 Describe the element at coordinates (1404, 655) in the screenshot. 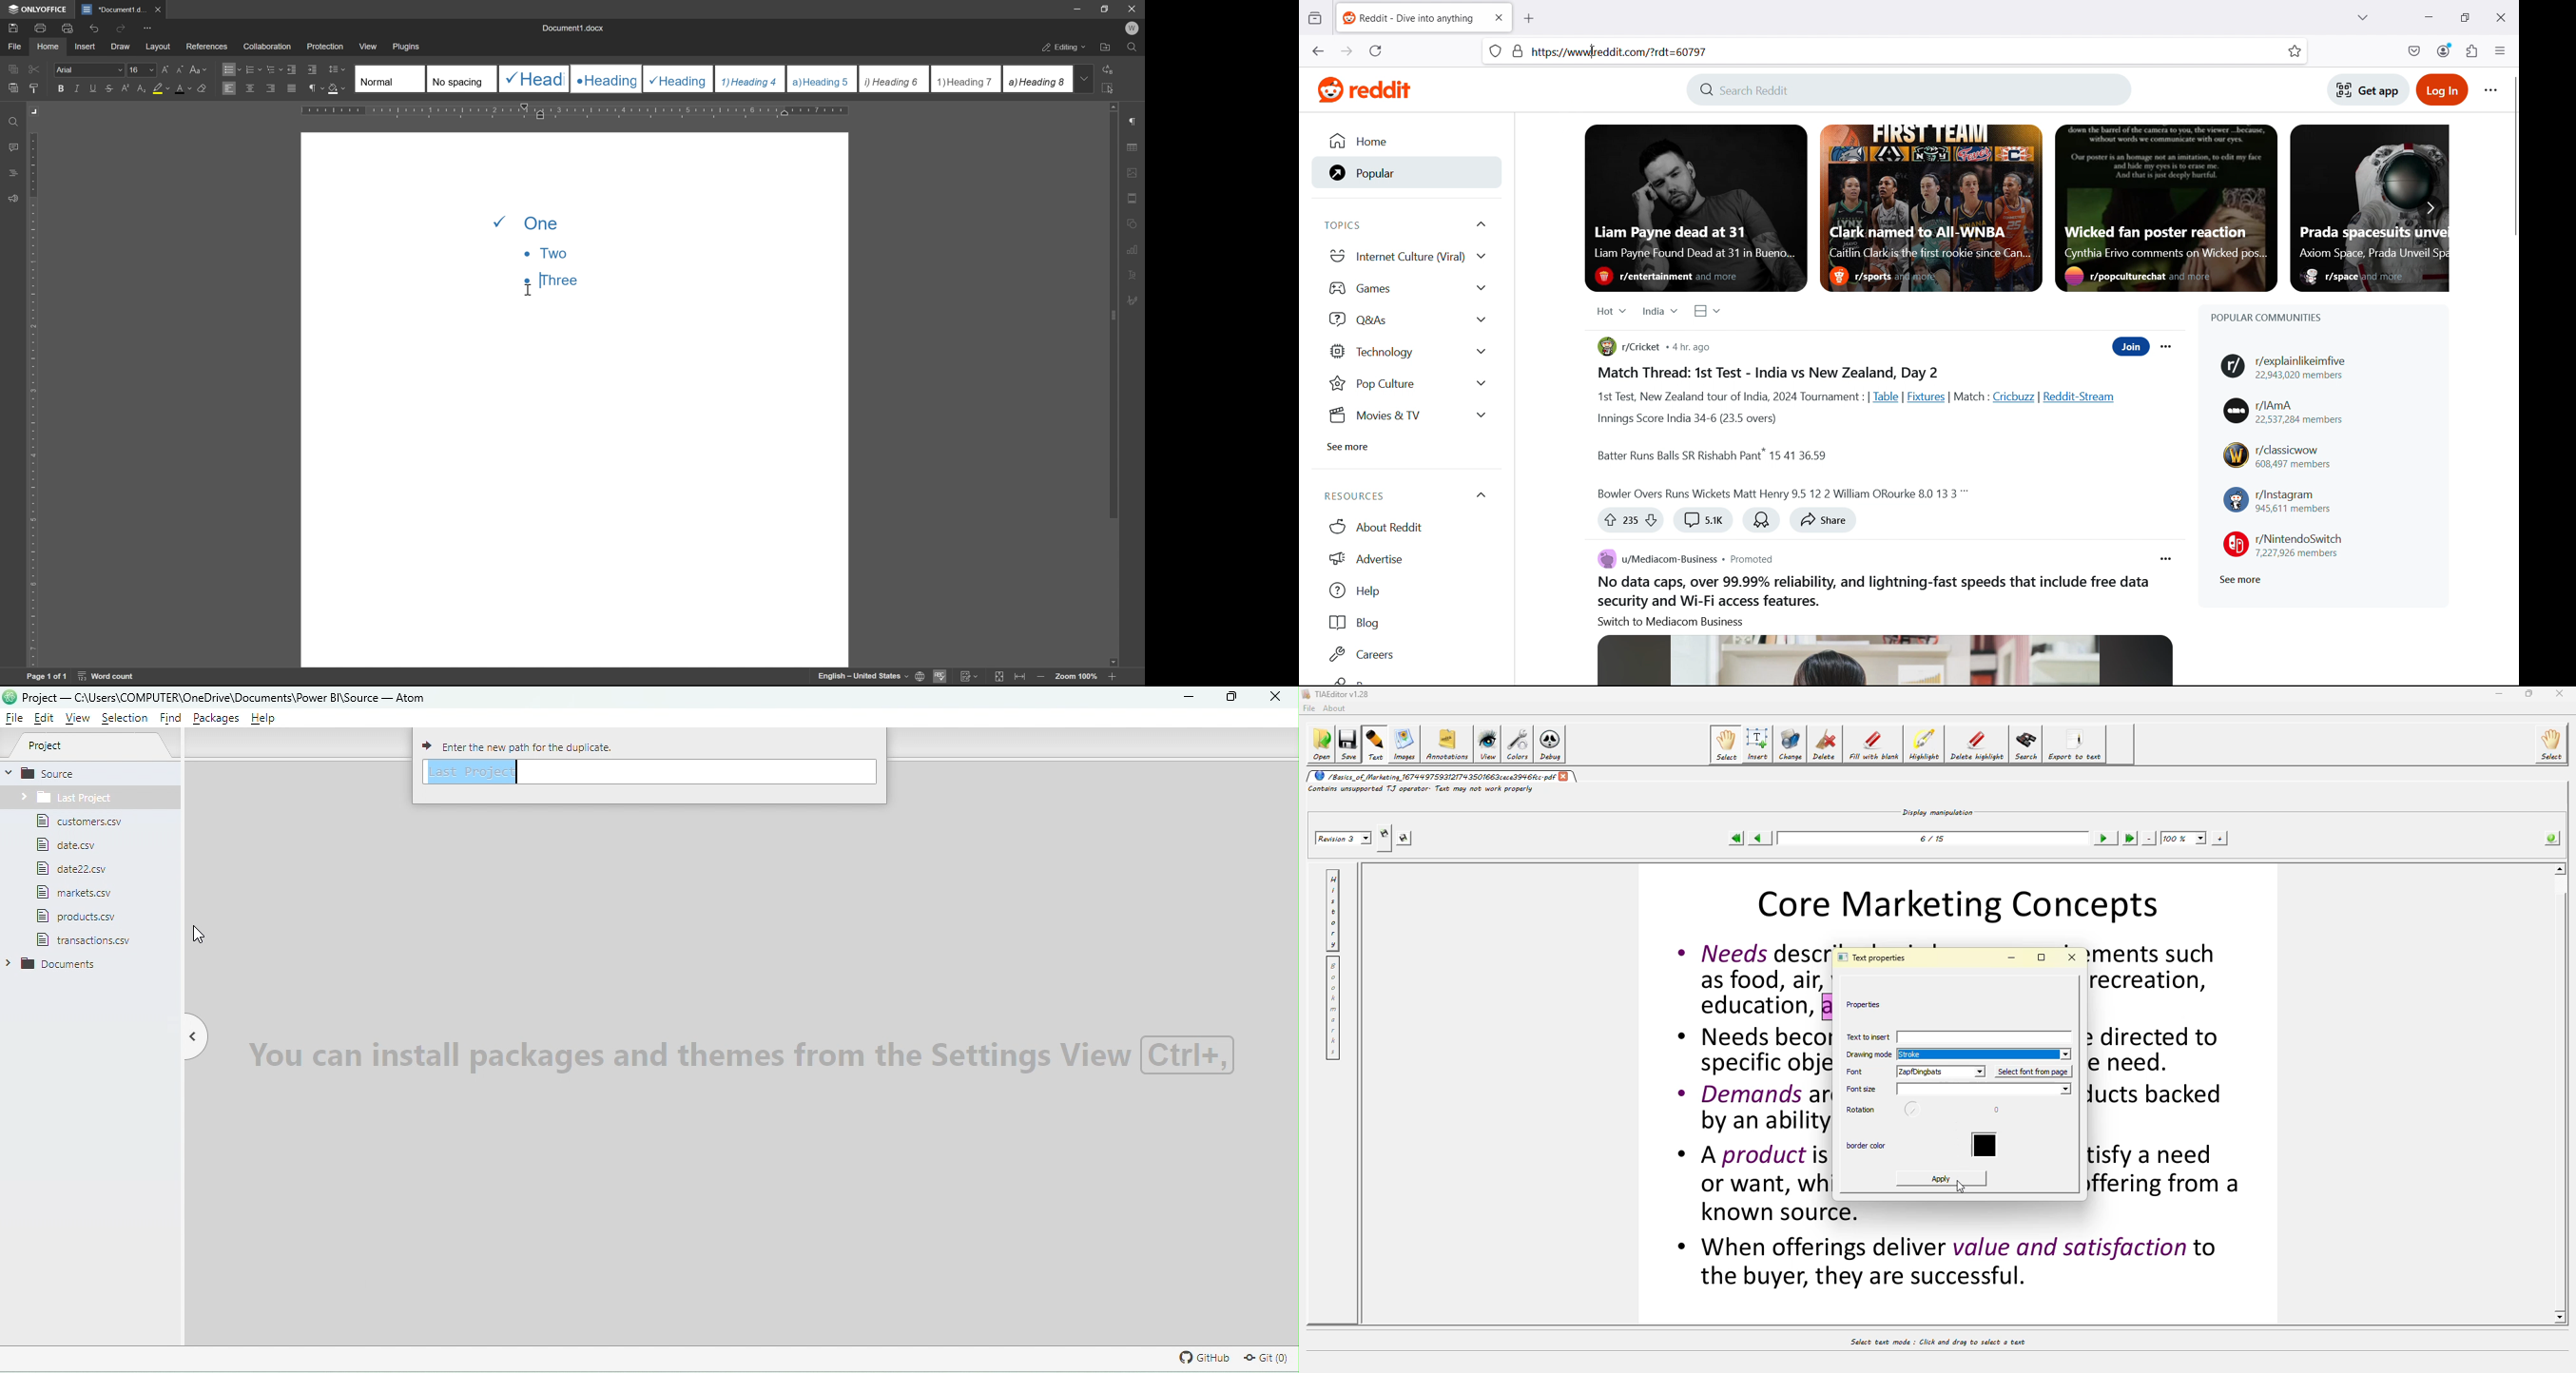

I see `Careers` at that location.